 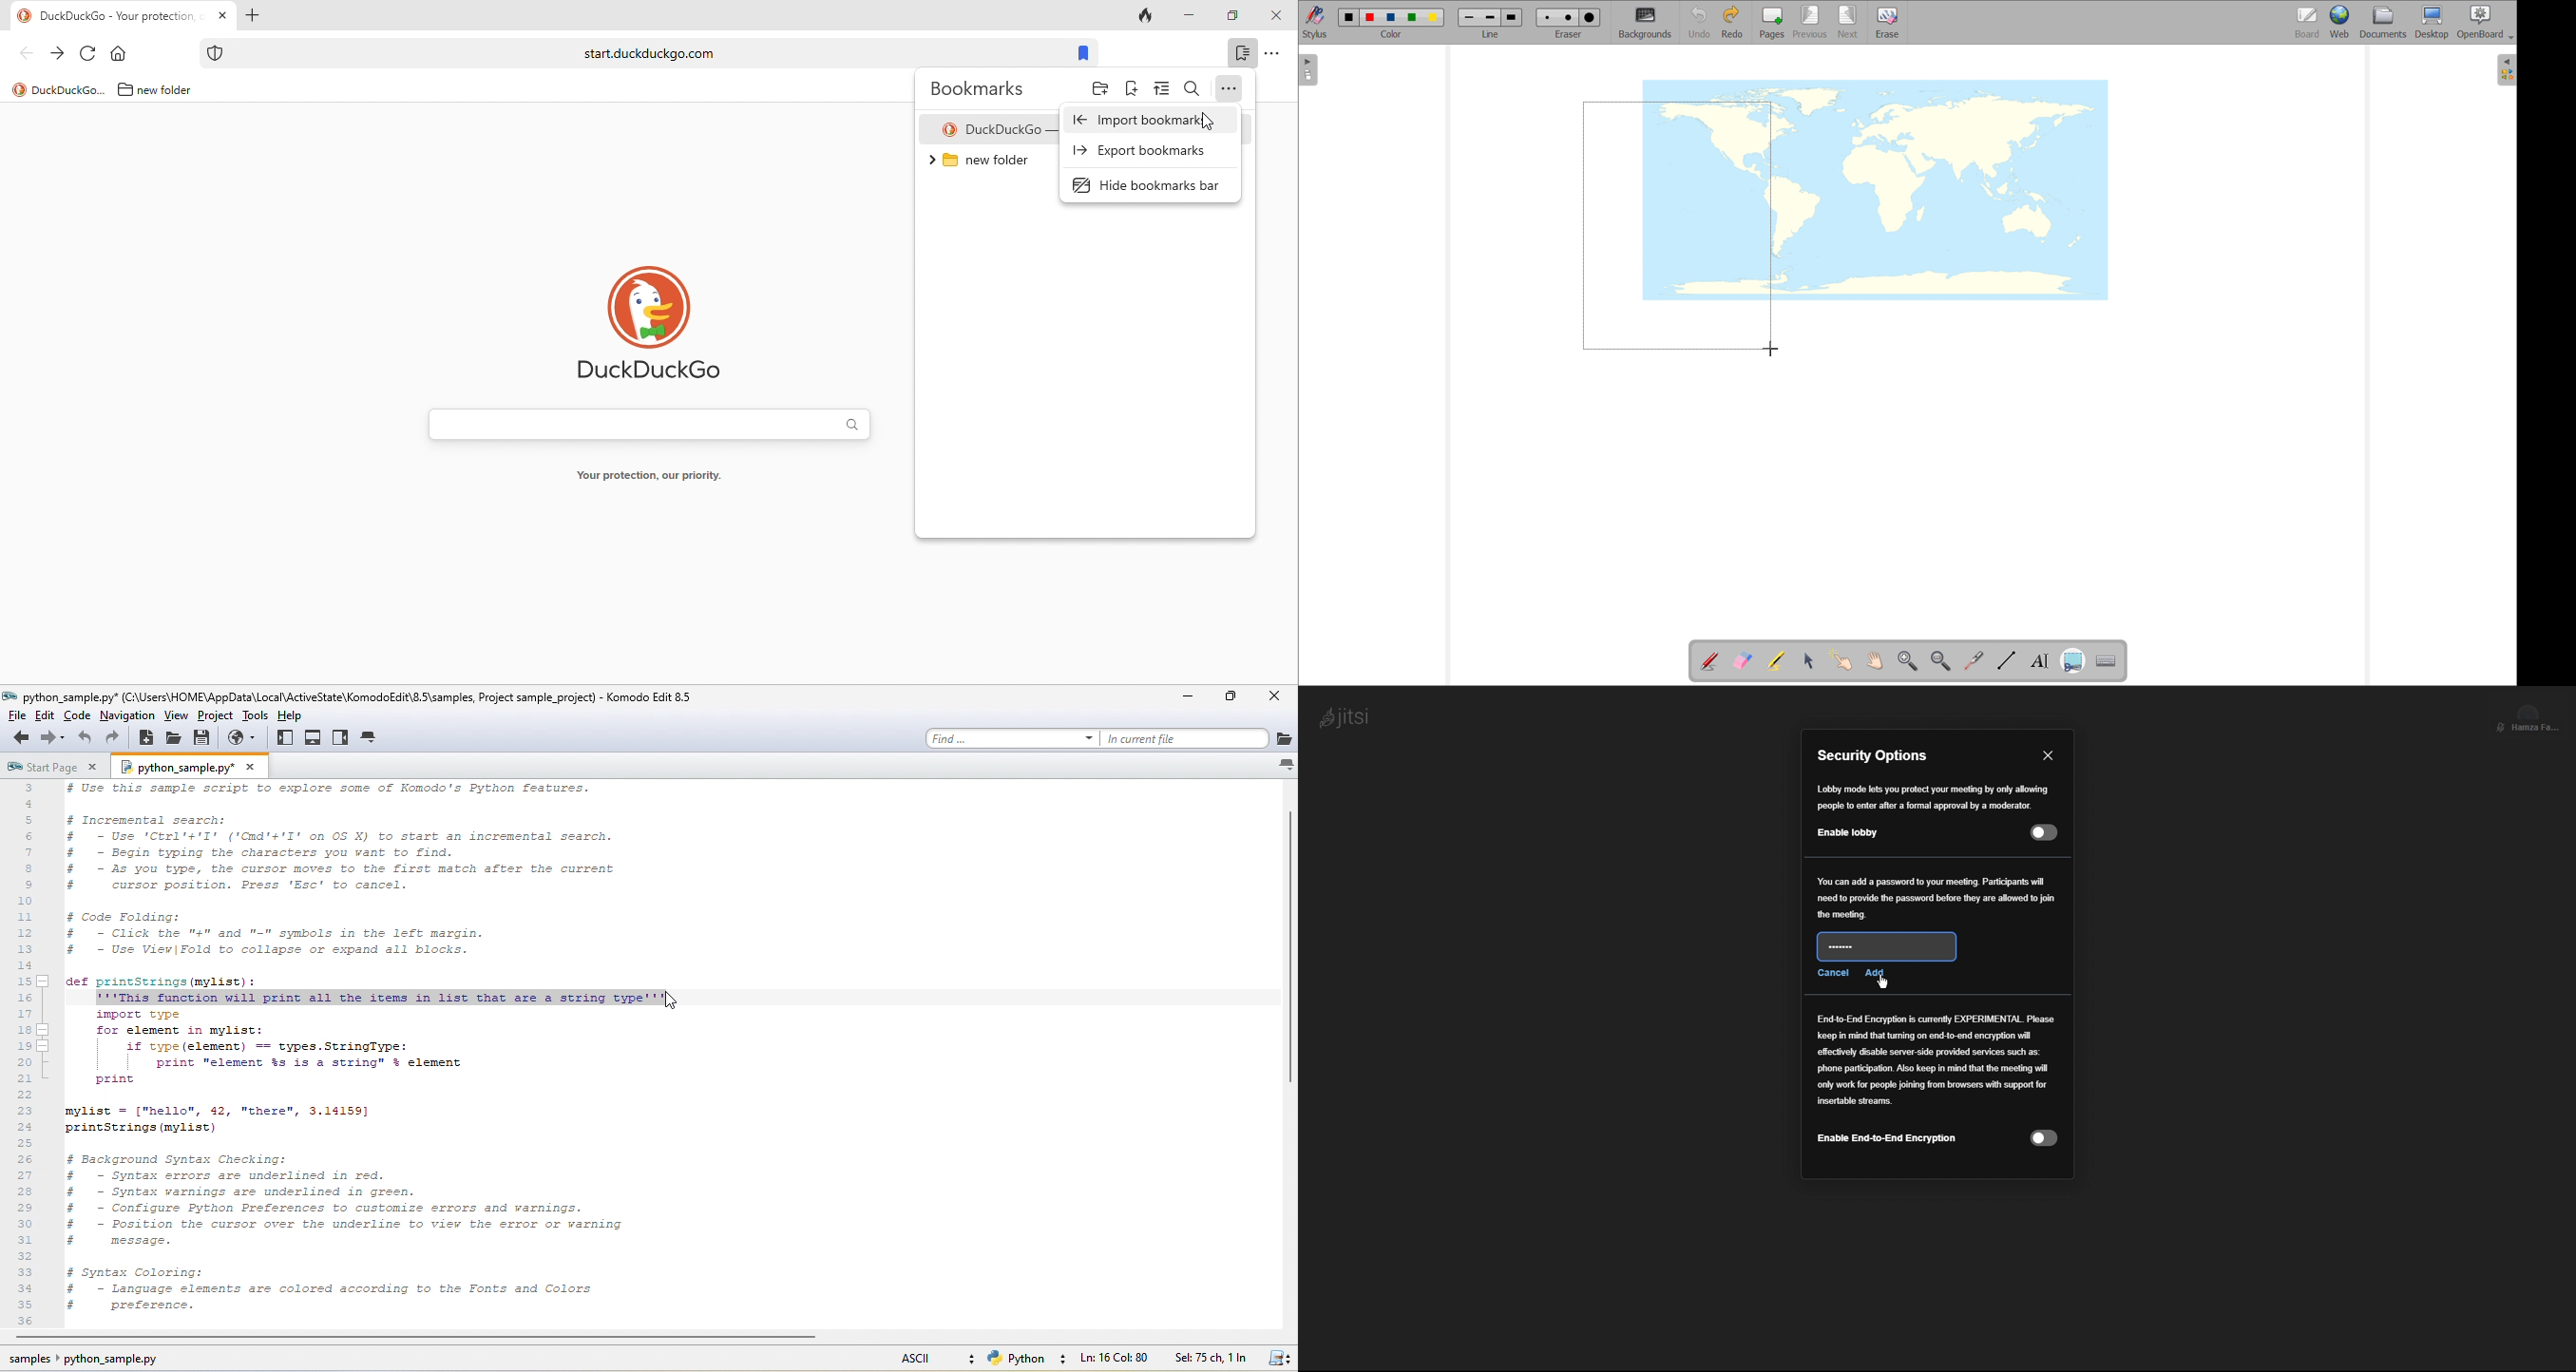 What do you see at coordinates (51, 738) in the screenshot?
I see `forward` at bounding box center [51, 738].